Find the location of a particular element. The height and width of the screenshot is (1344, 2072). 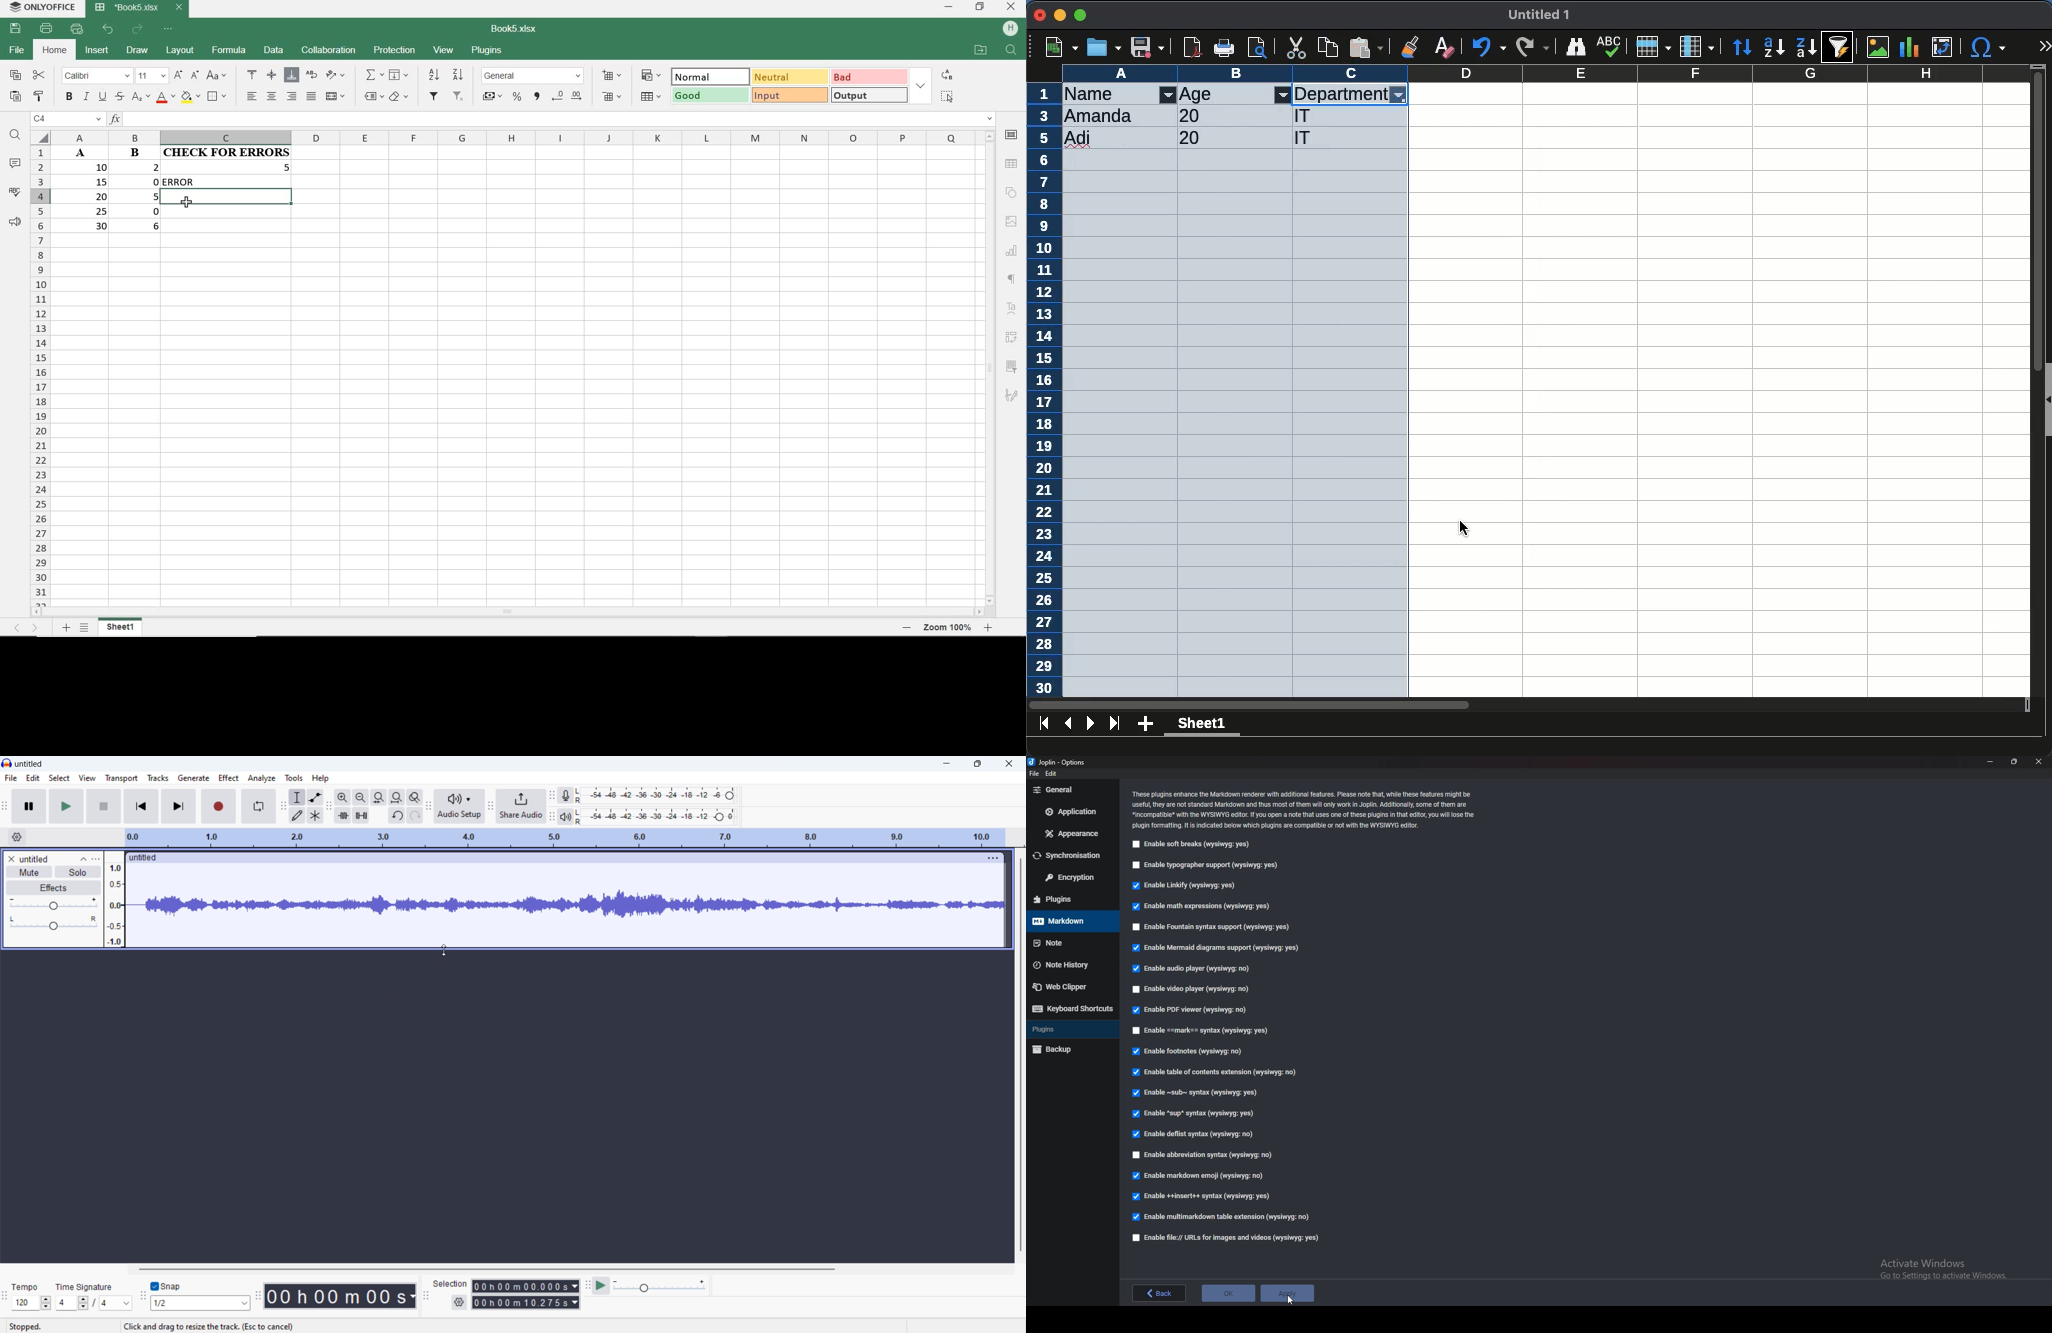

cursor is located at coordinates (442, 951).